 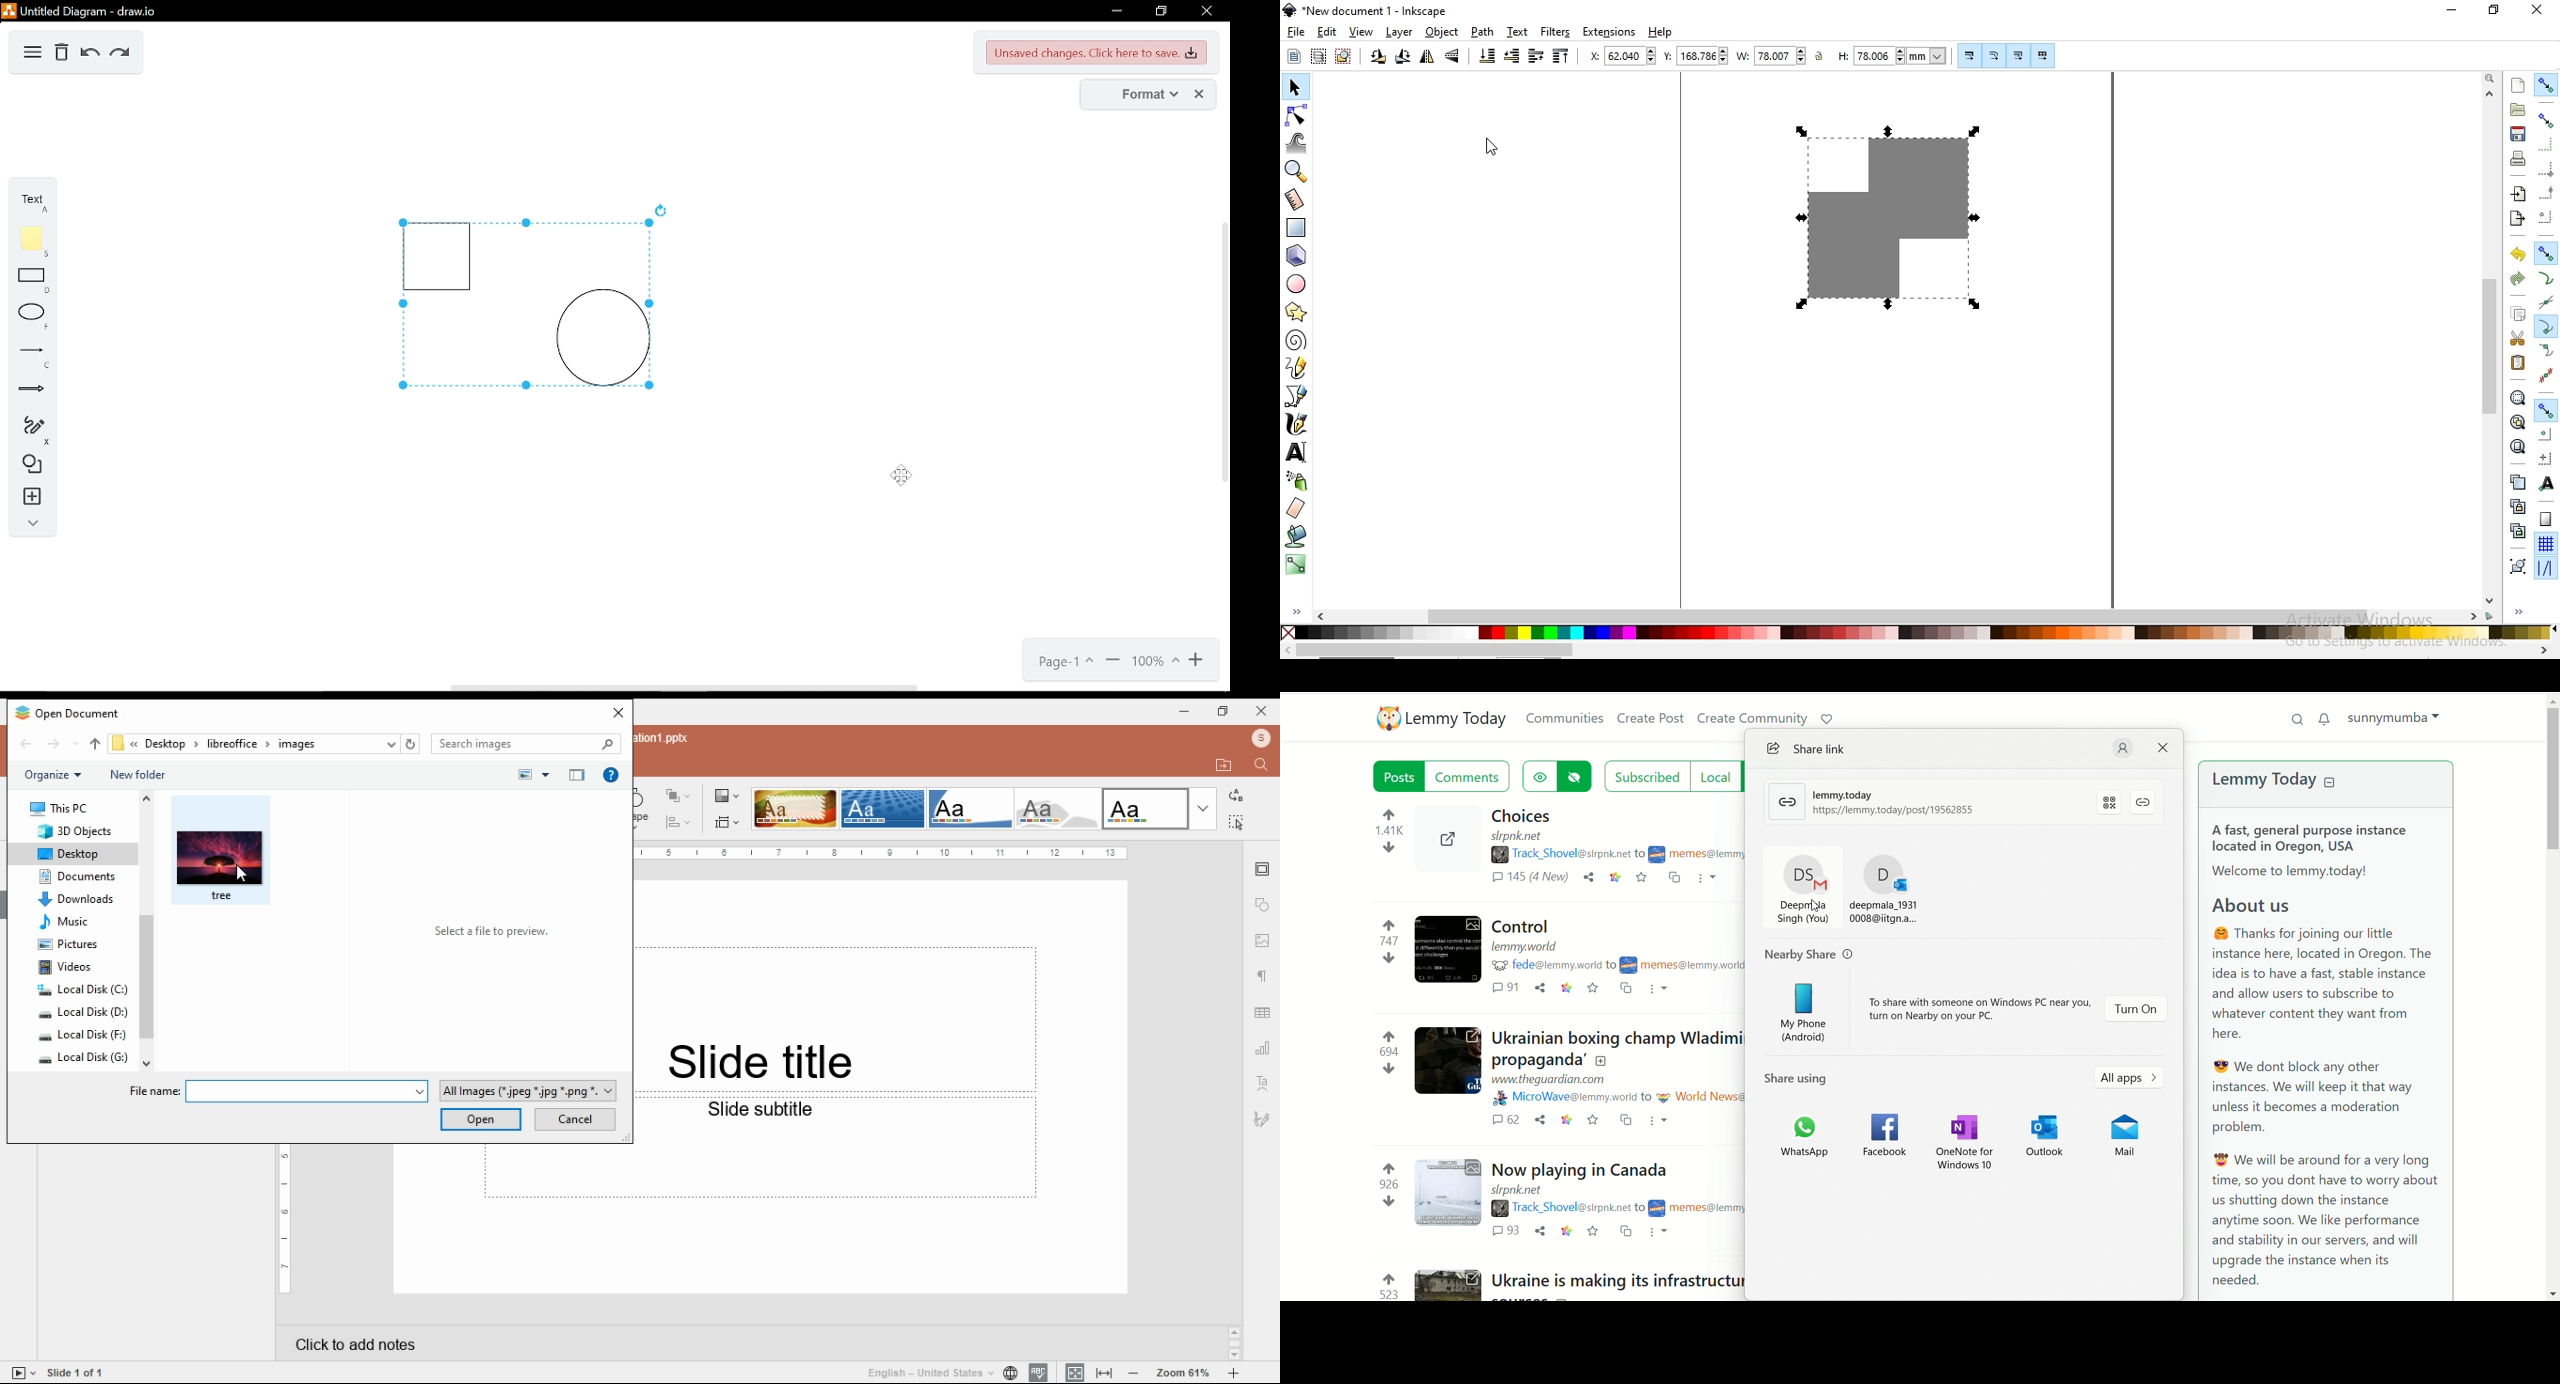 What do you see at coordinates (1263, 710) in the screenshot?
I see `close window` at bounding box center [1263, 710].